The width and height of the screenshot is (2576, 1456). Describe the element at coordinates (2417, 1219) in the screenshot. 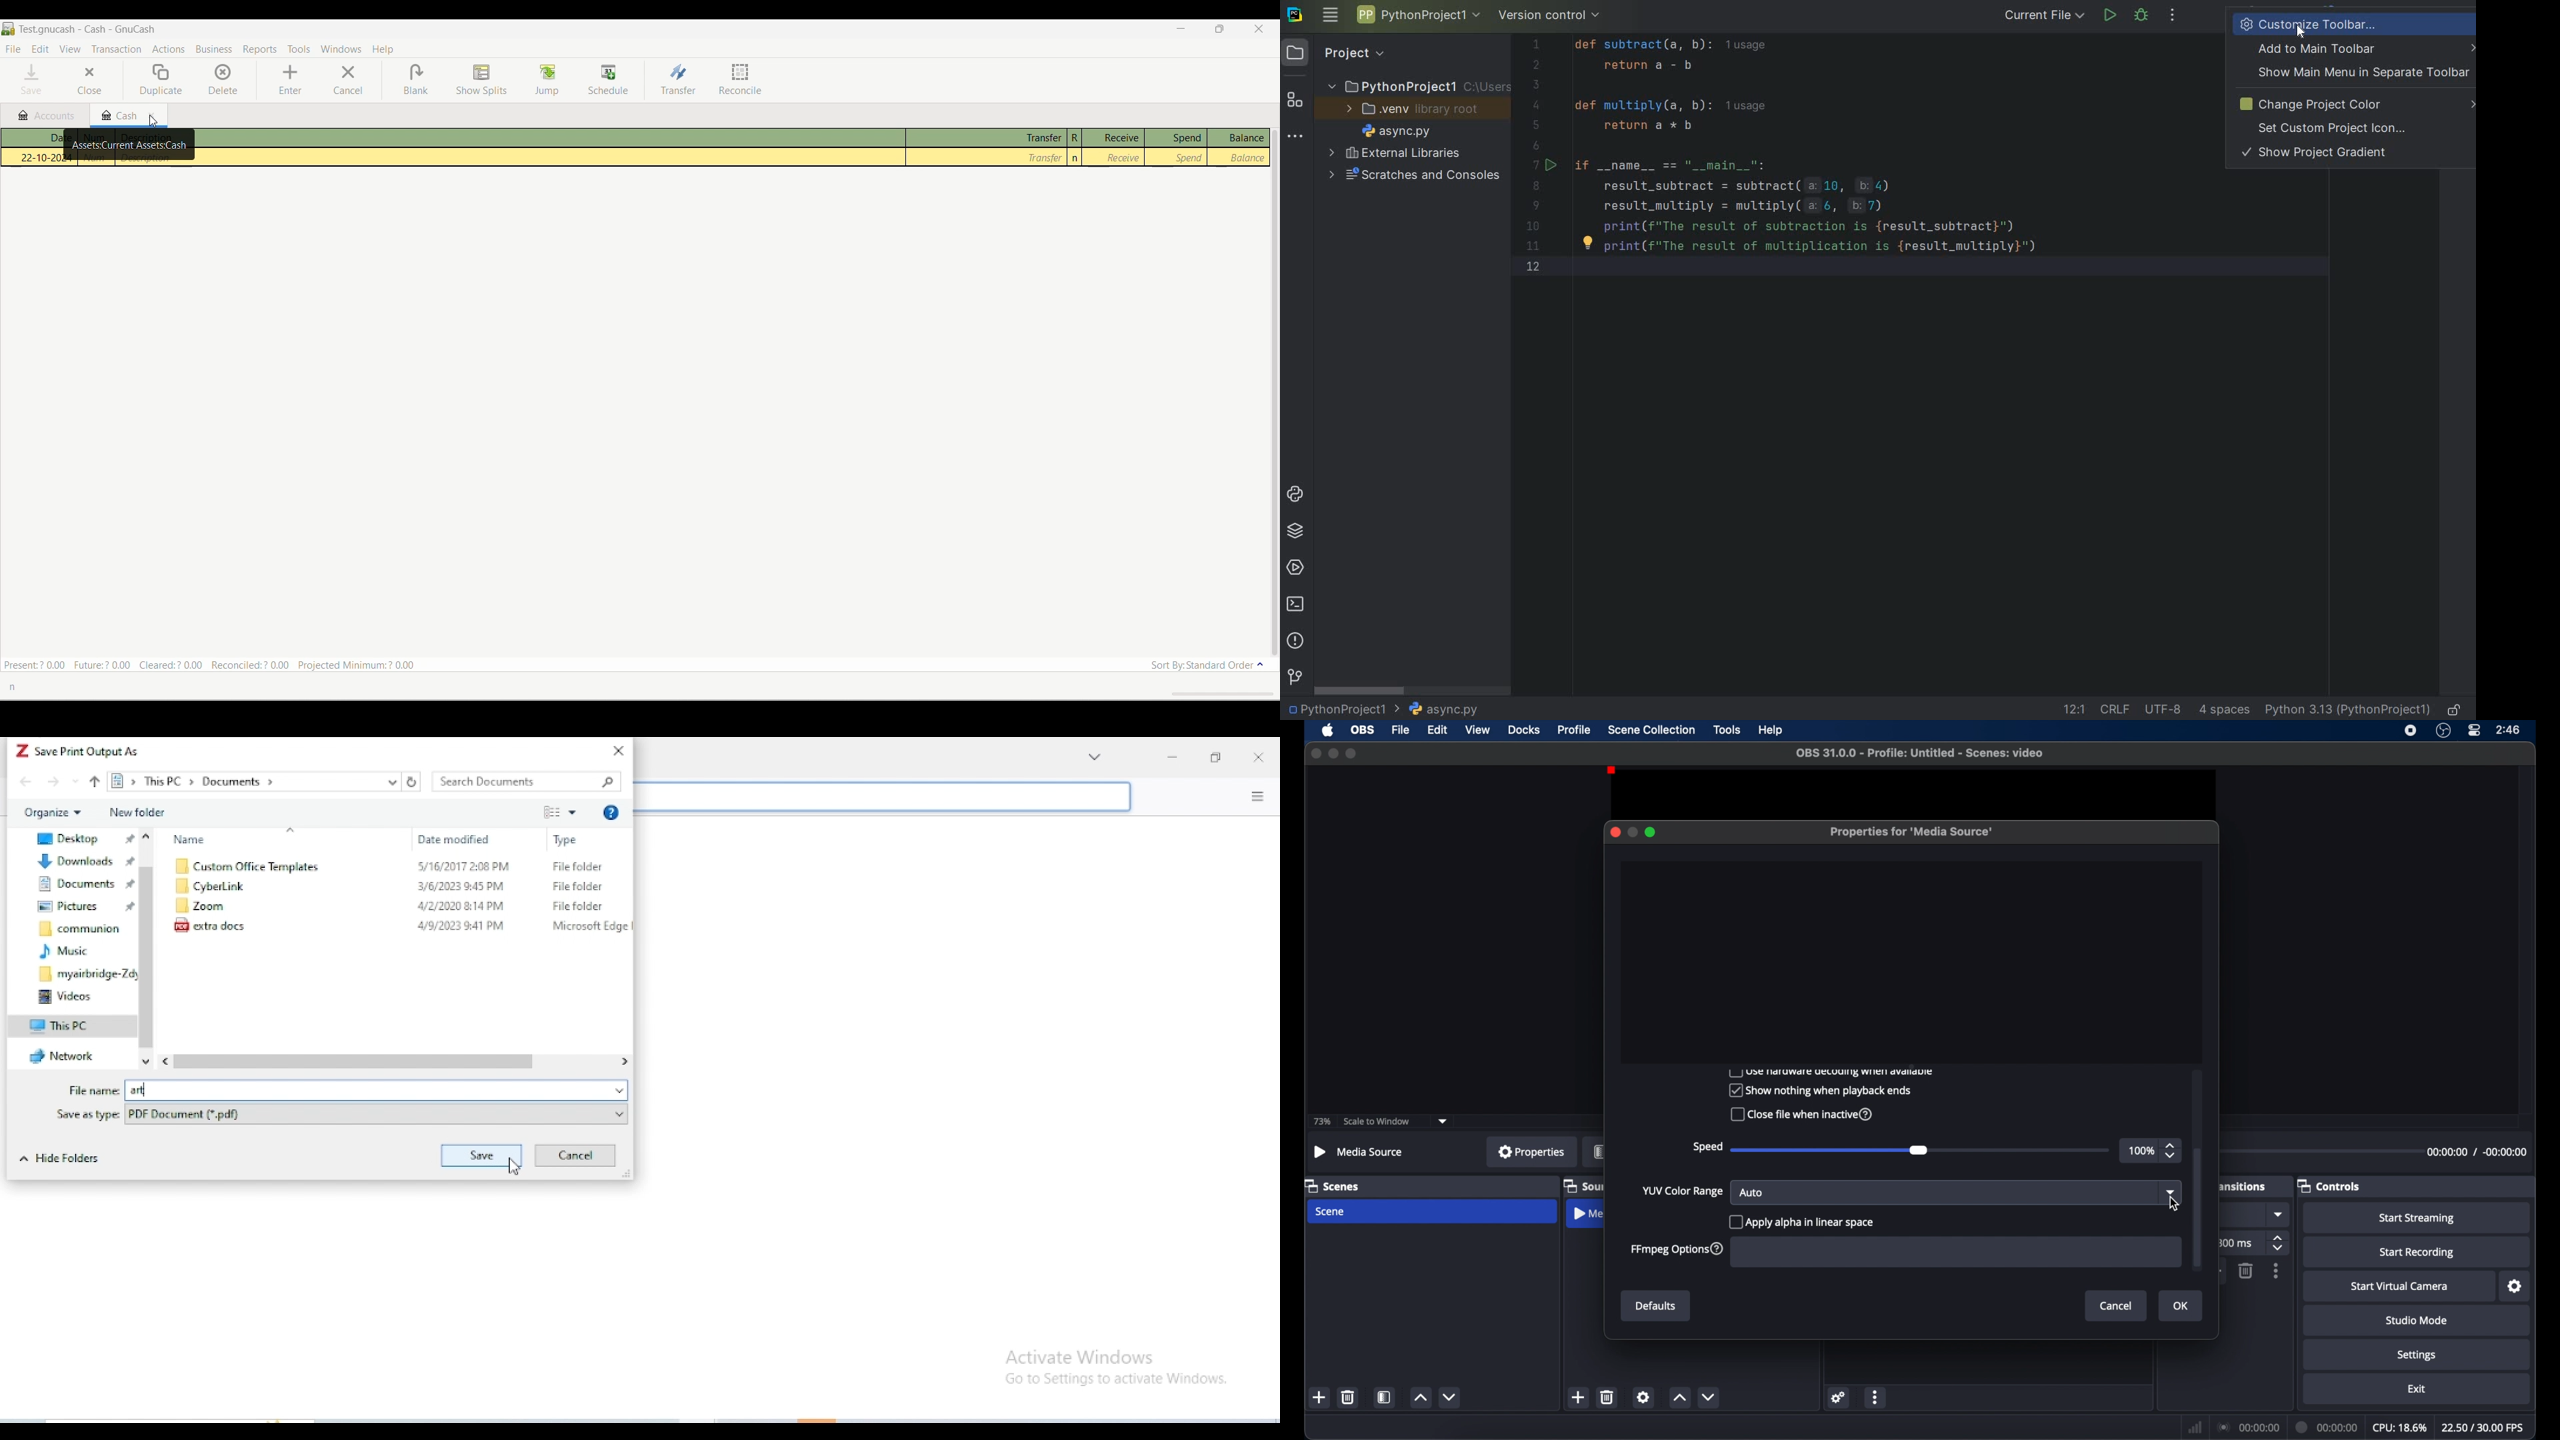

I see `start streaming` at that location.